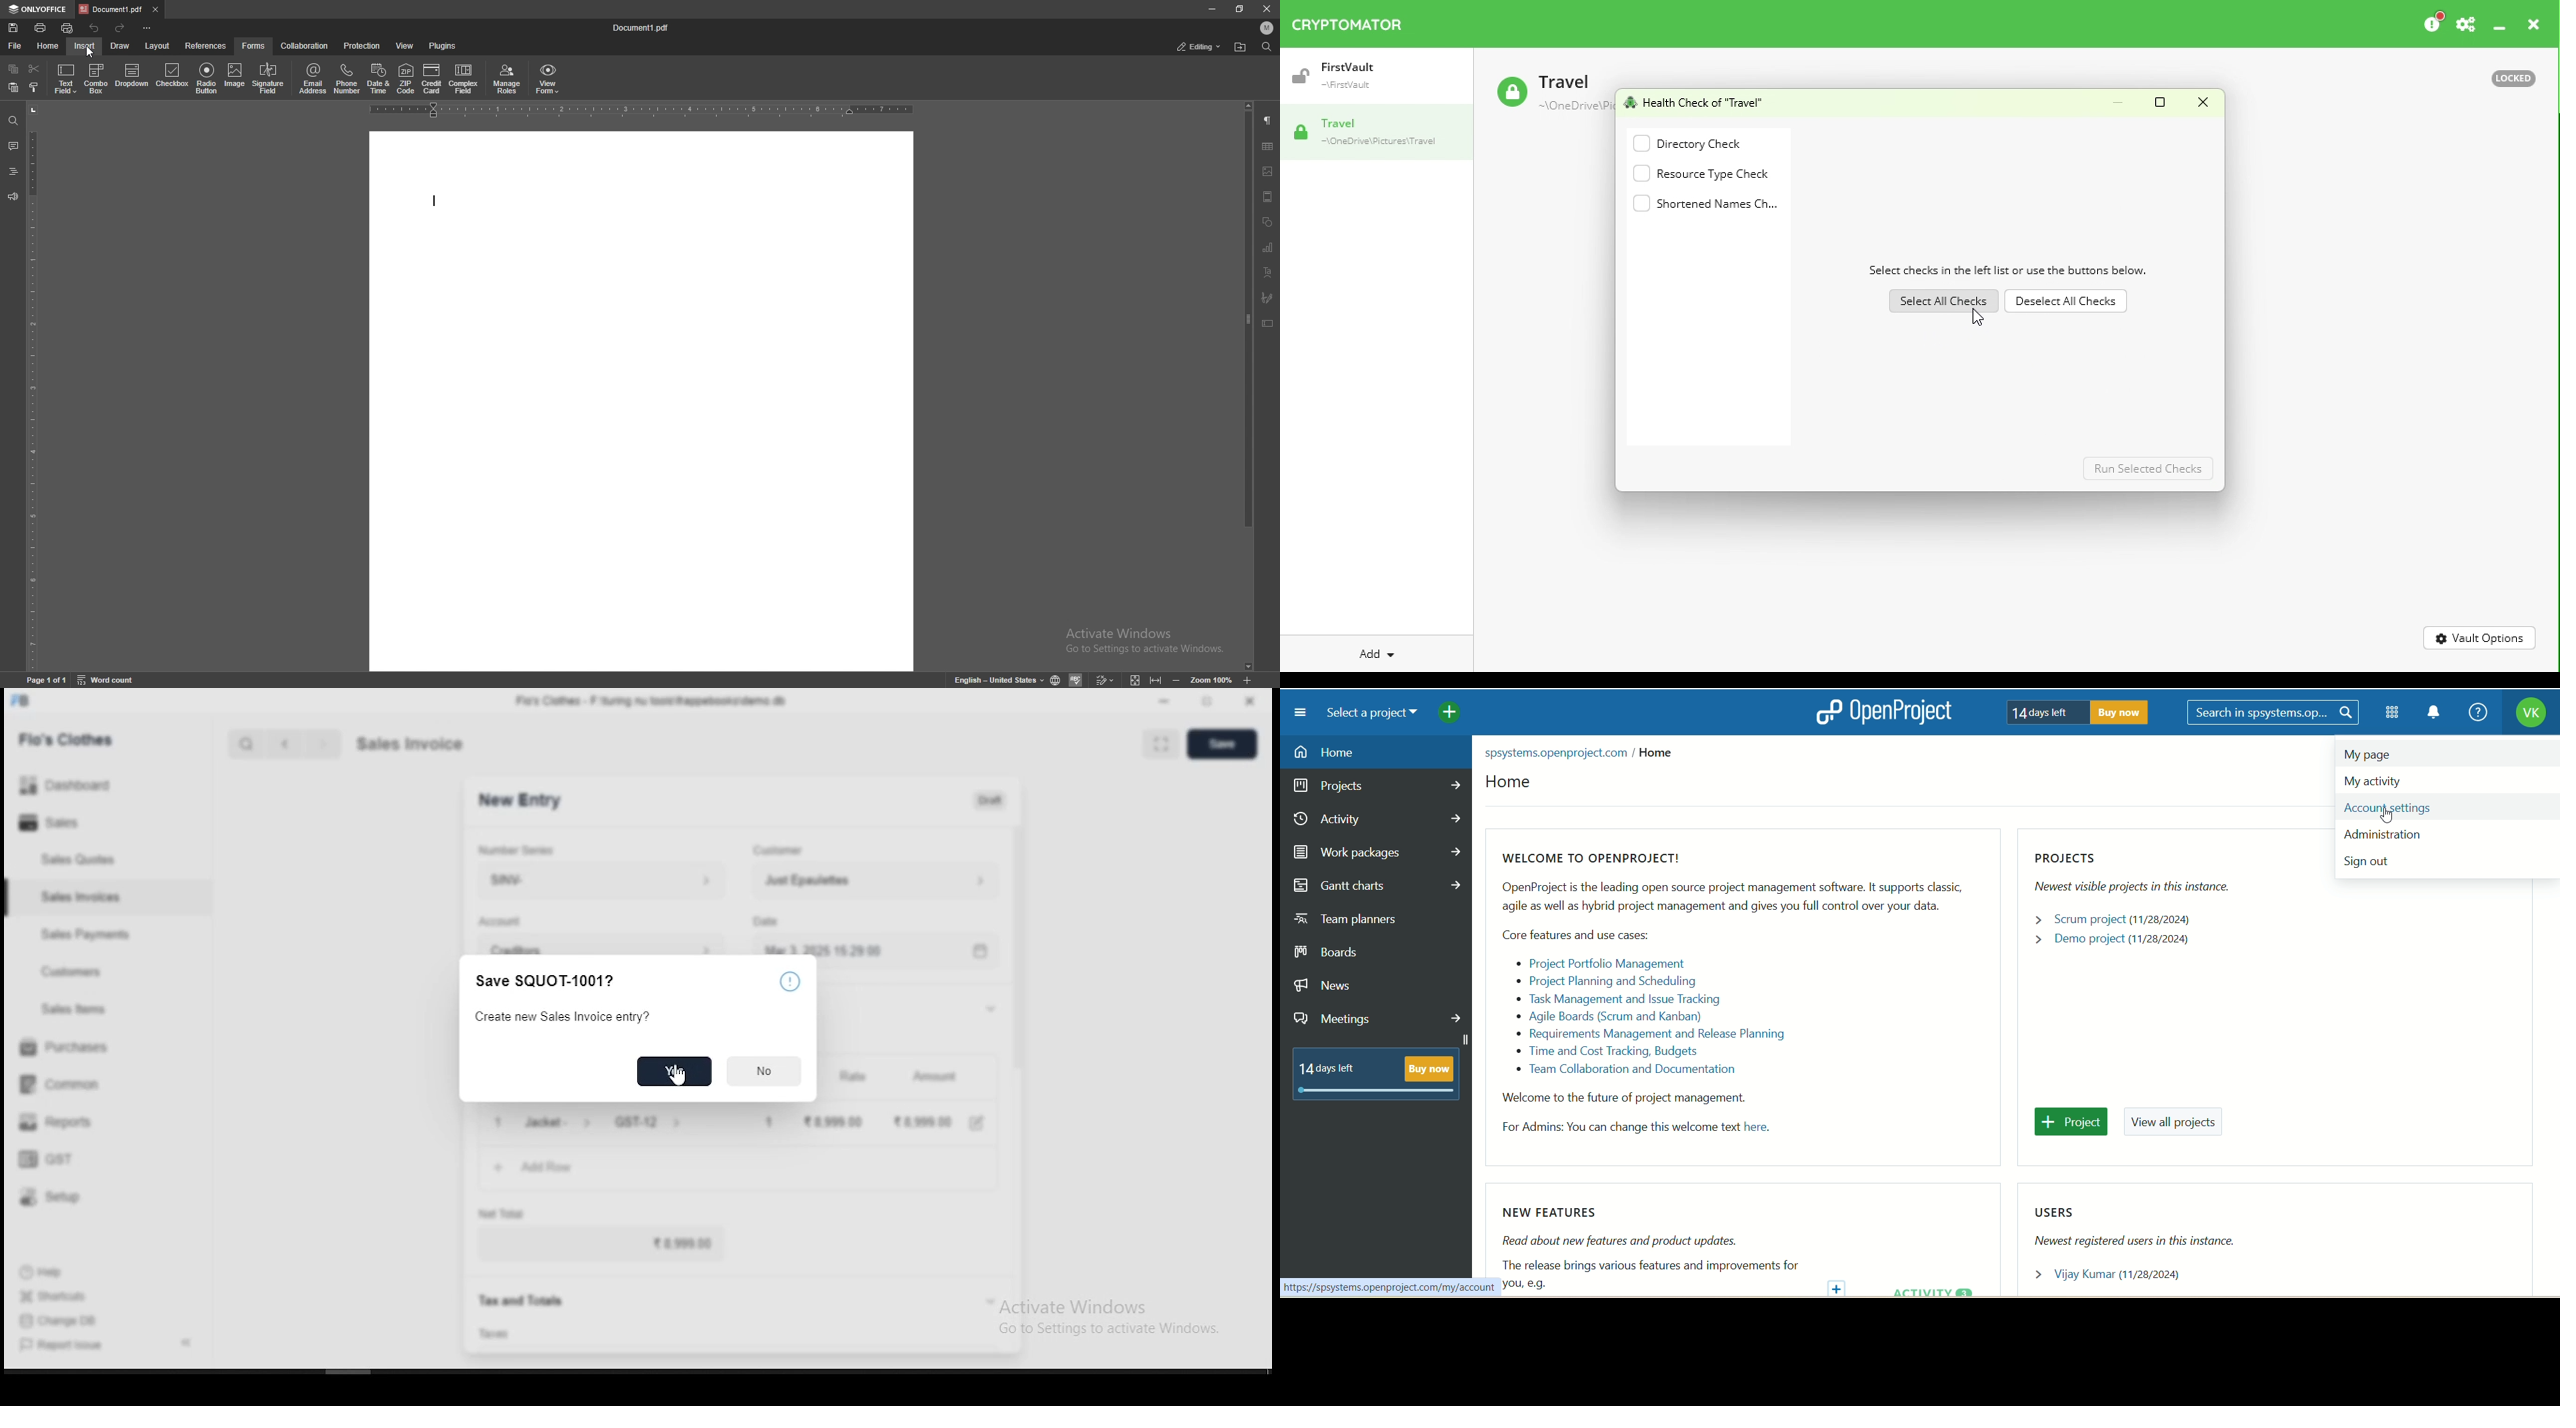  I want to click on Select all checks, so click(1944, 300).